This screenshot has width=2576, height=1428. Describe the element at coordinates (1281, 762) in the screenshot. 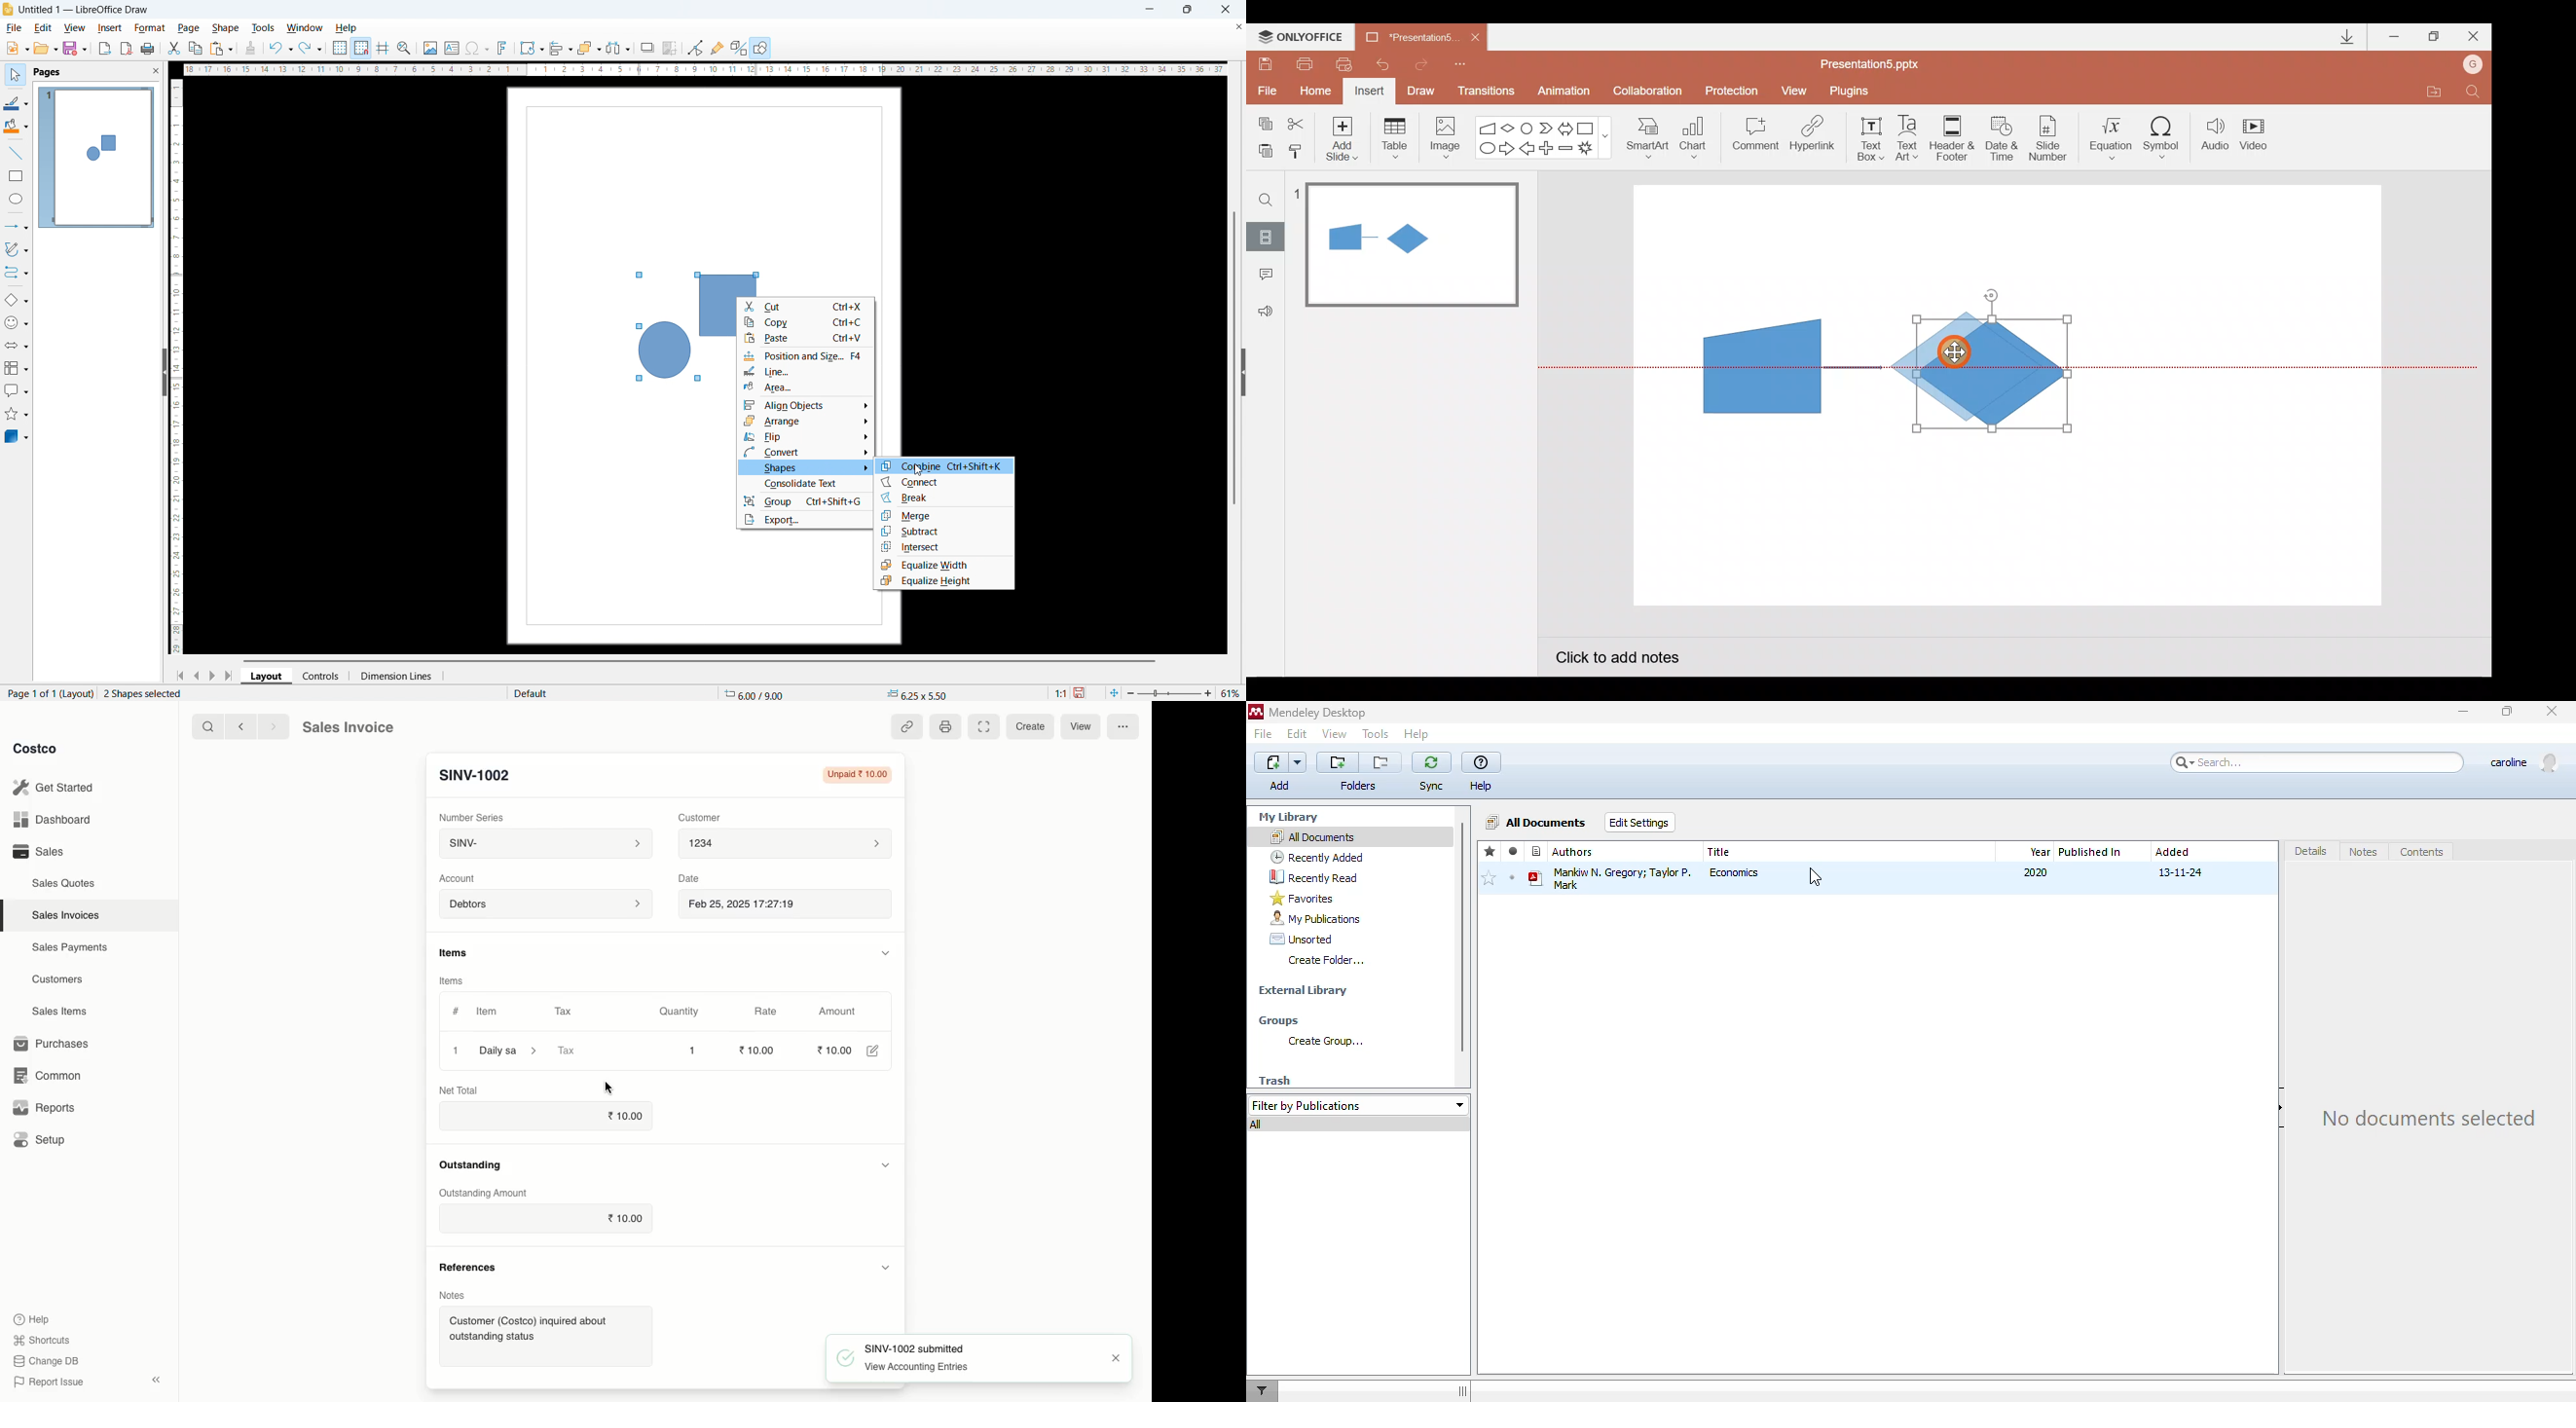

I see `add` at that location.